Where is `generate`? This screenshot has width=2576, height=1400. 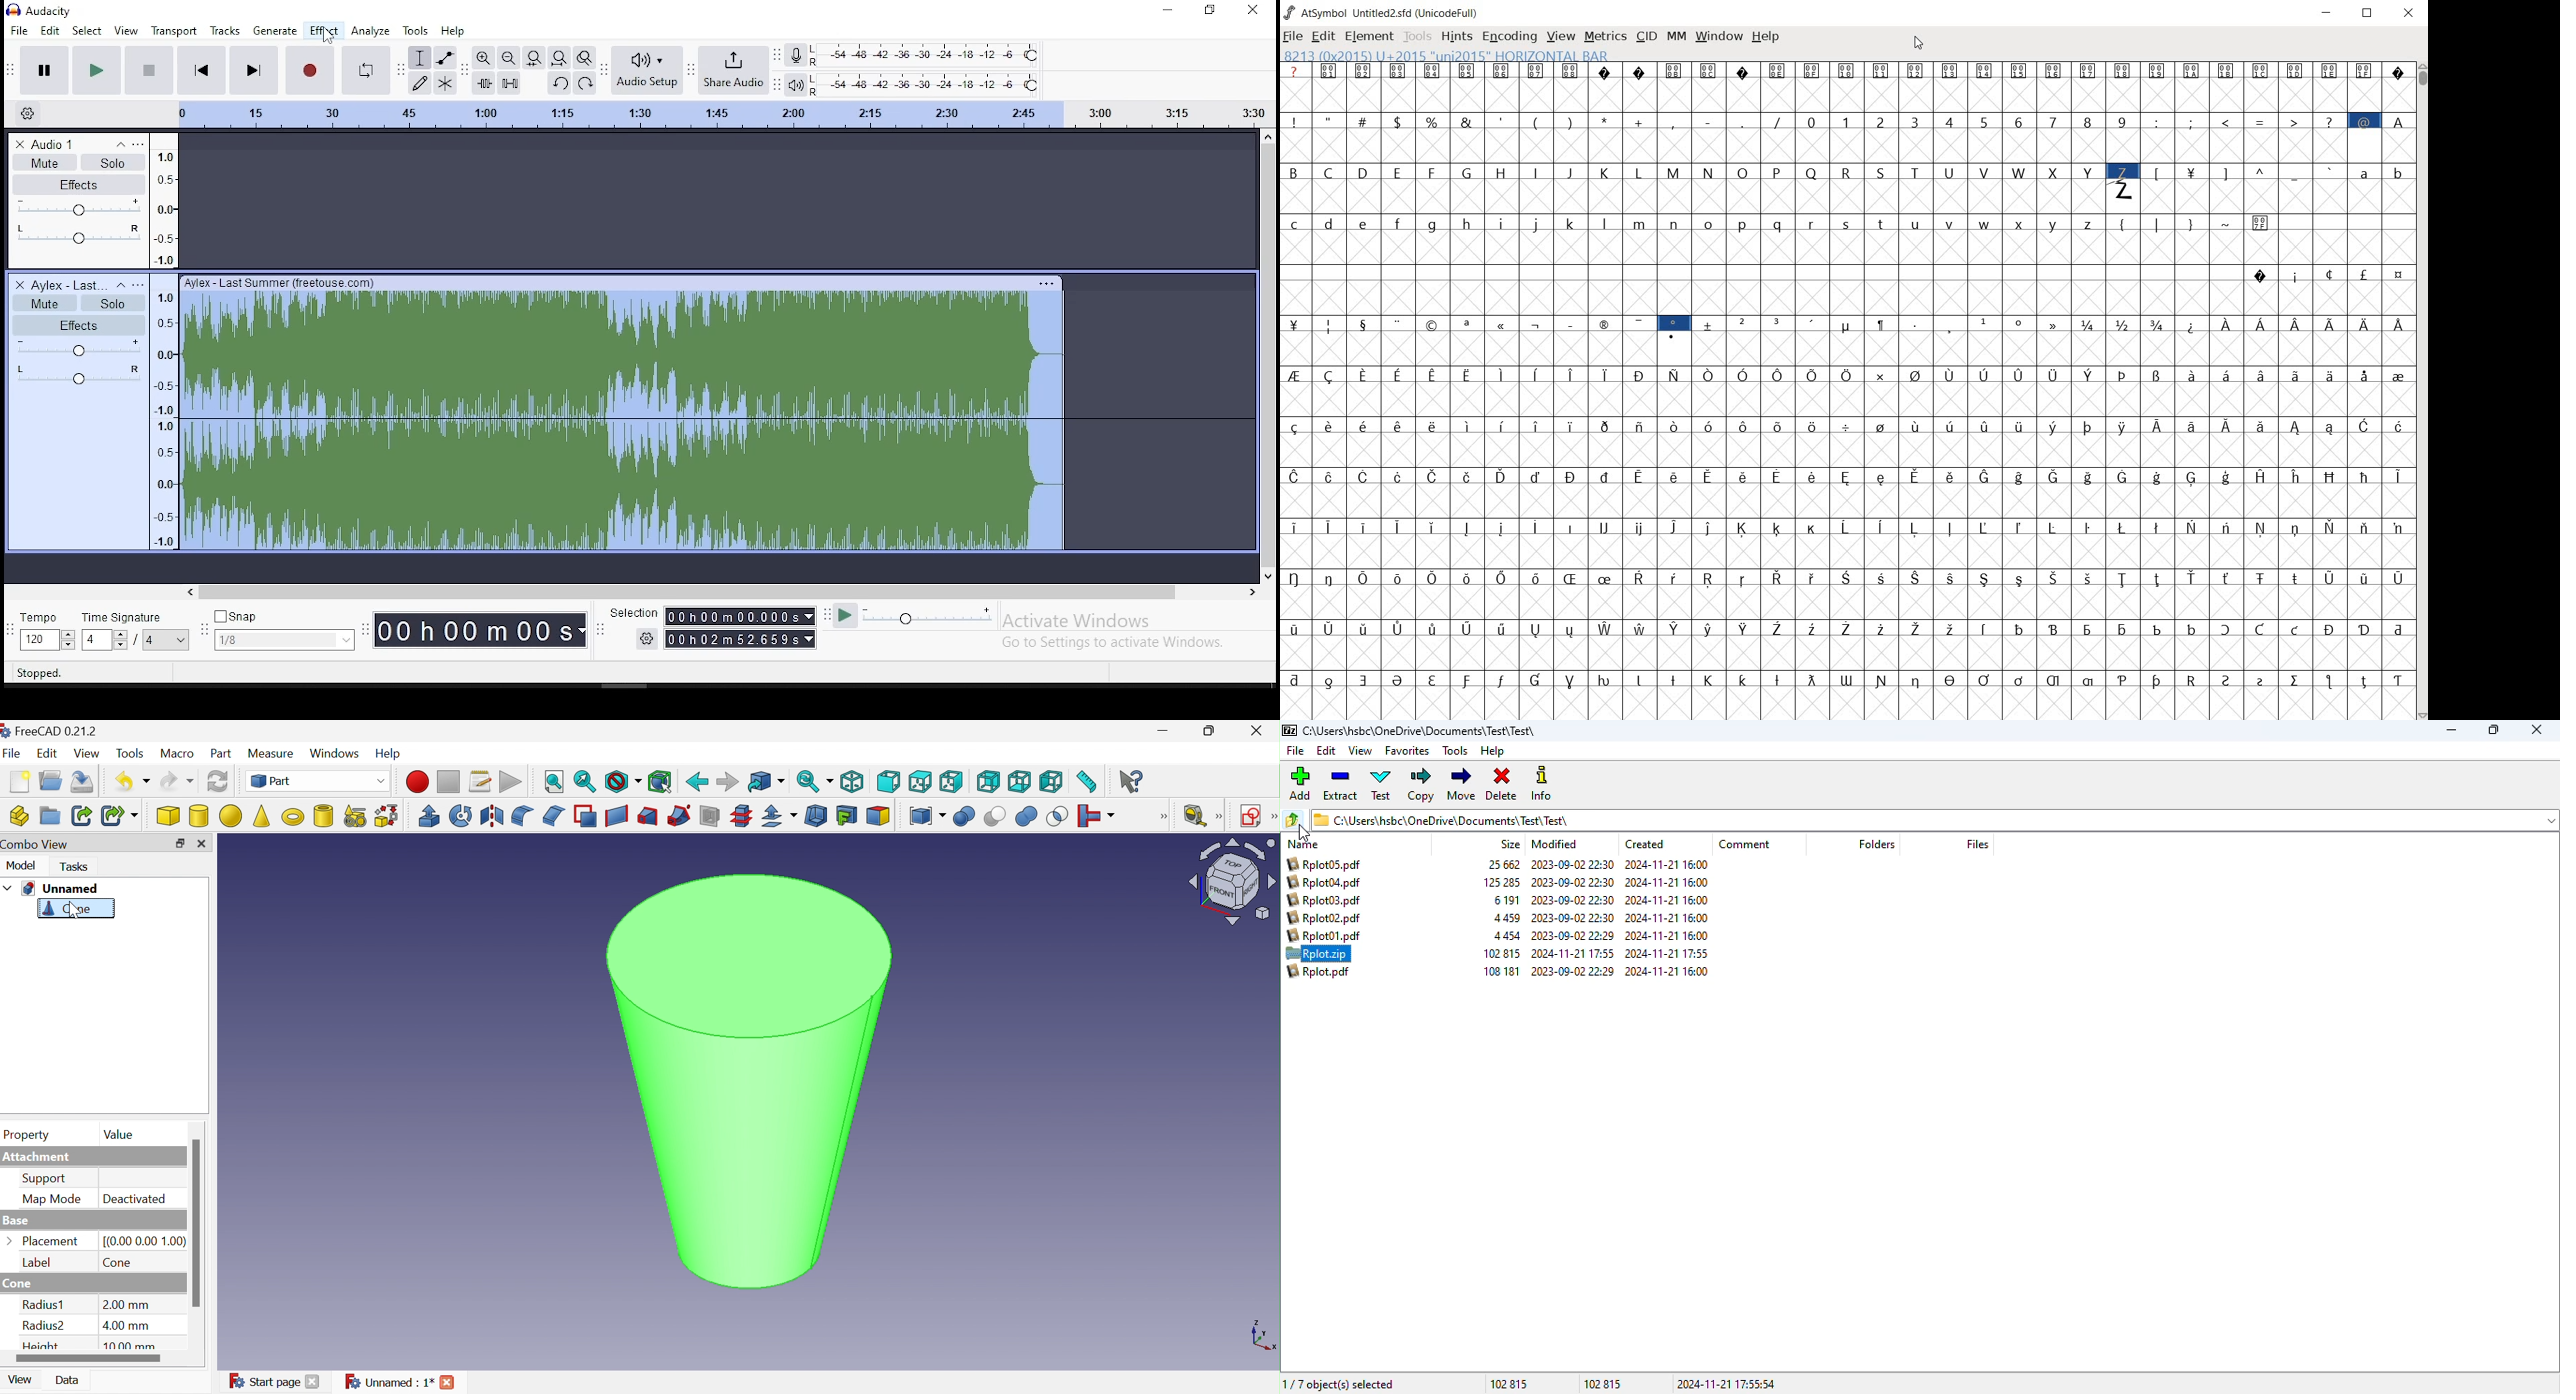
generate is located at coordinates (276, 32).